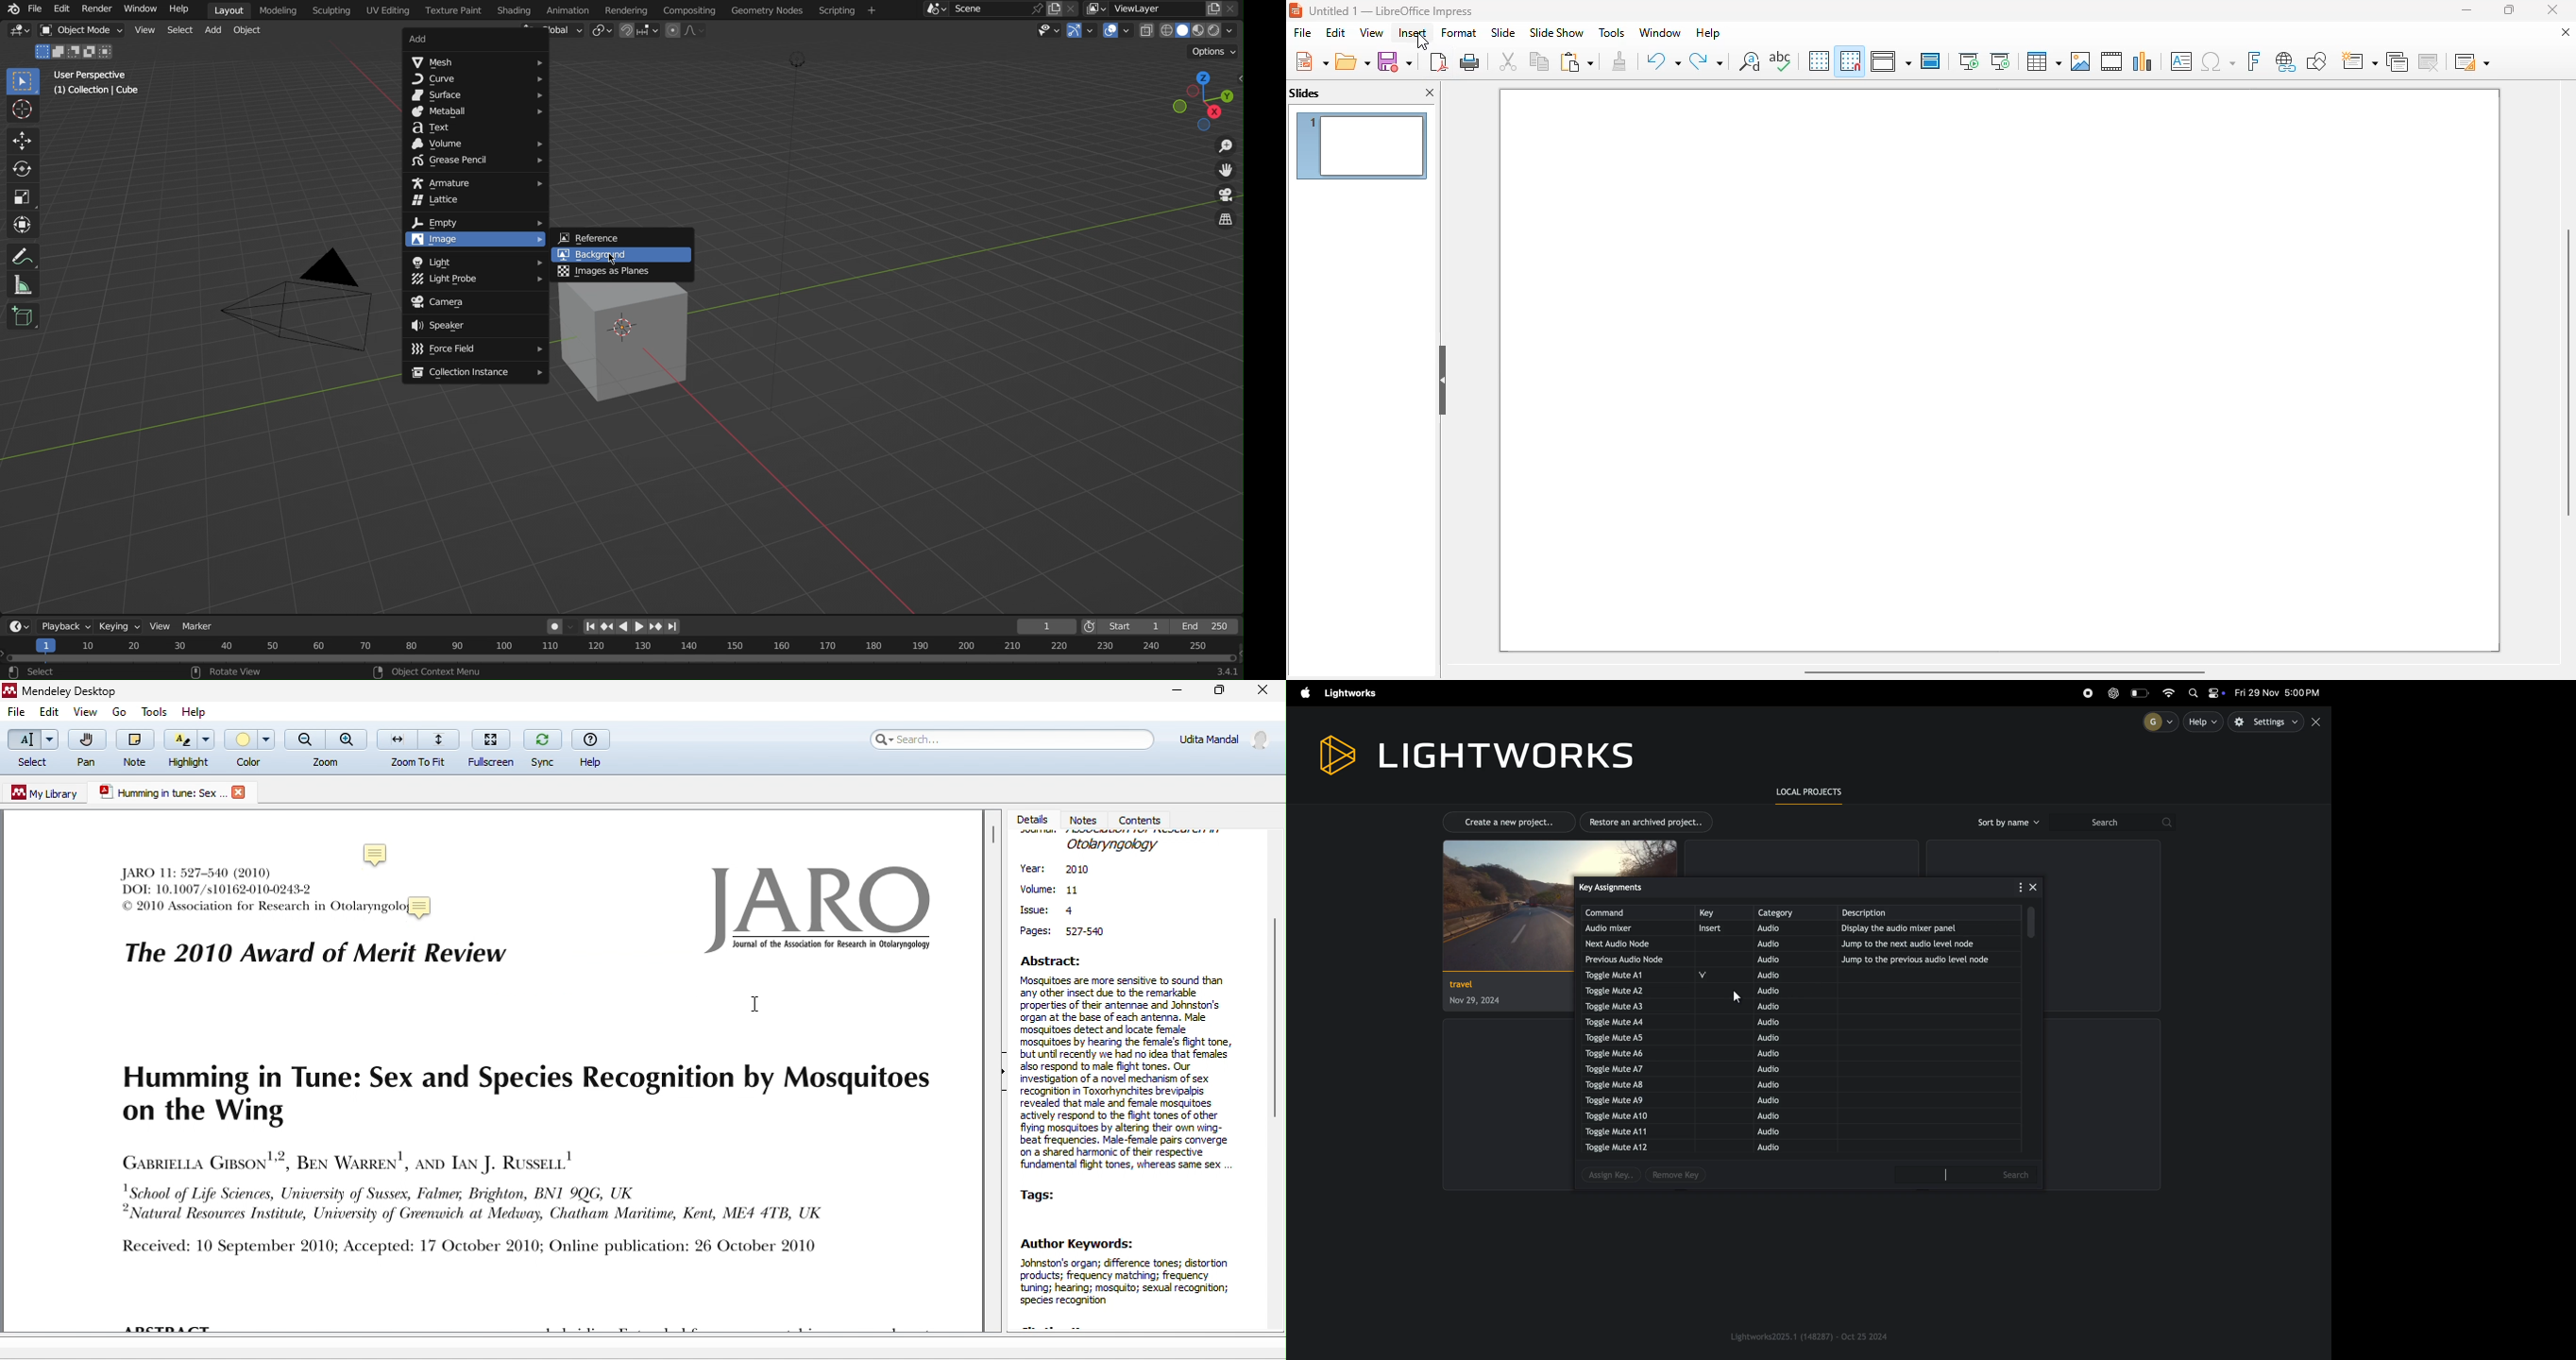 Image resolution: width=2576 pixels, height=1372 pixels. What do you see at coordinates (1311, 61) in the screenshot?
I see `new` at bounding box center [1311, 61].